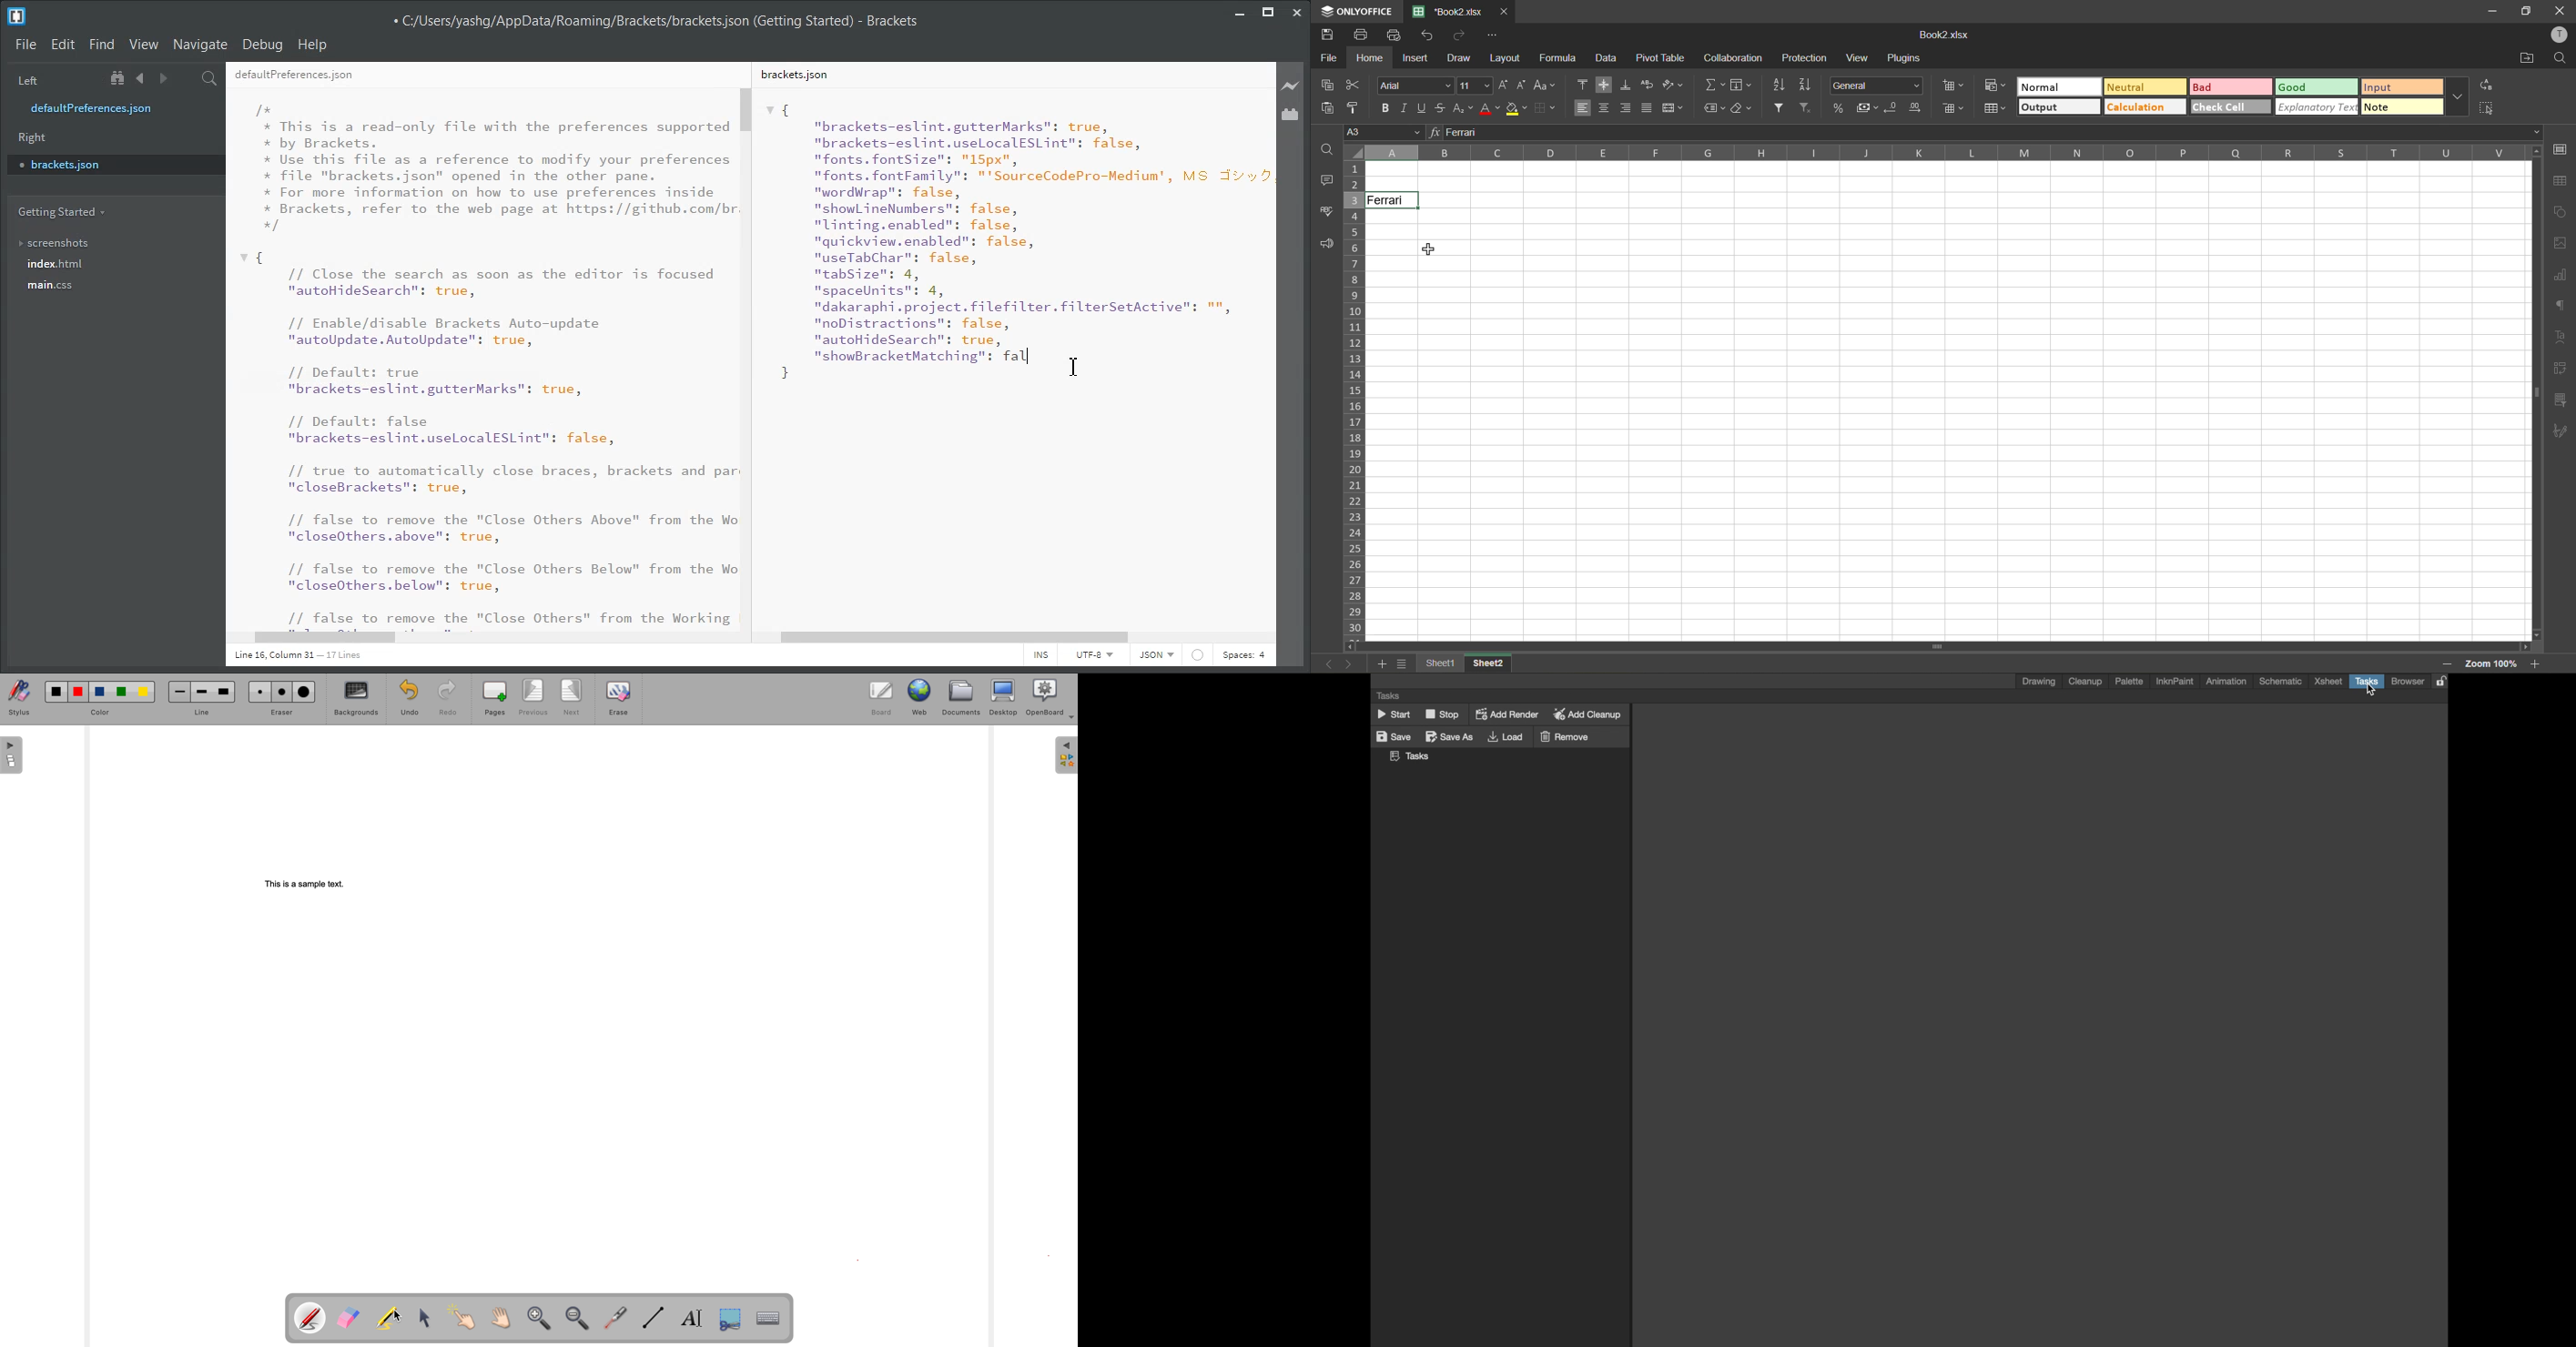 Image resolution: width=2576 pixels, height=1372 pixels. I want to click on Color 2, so click(78, 692).